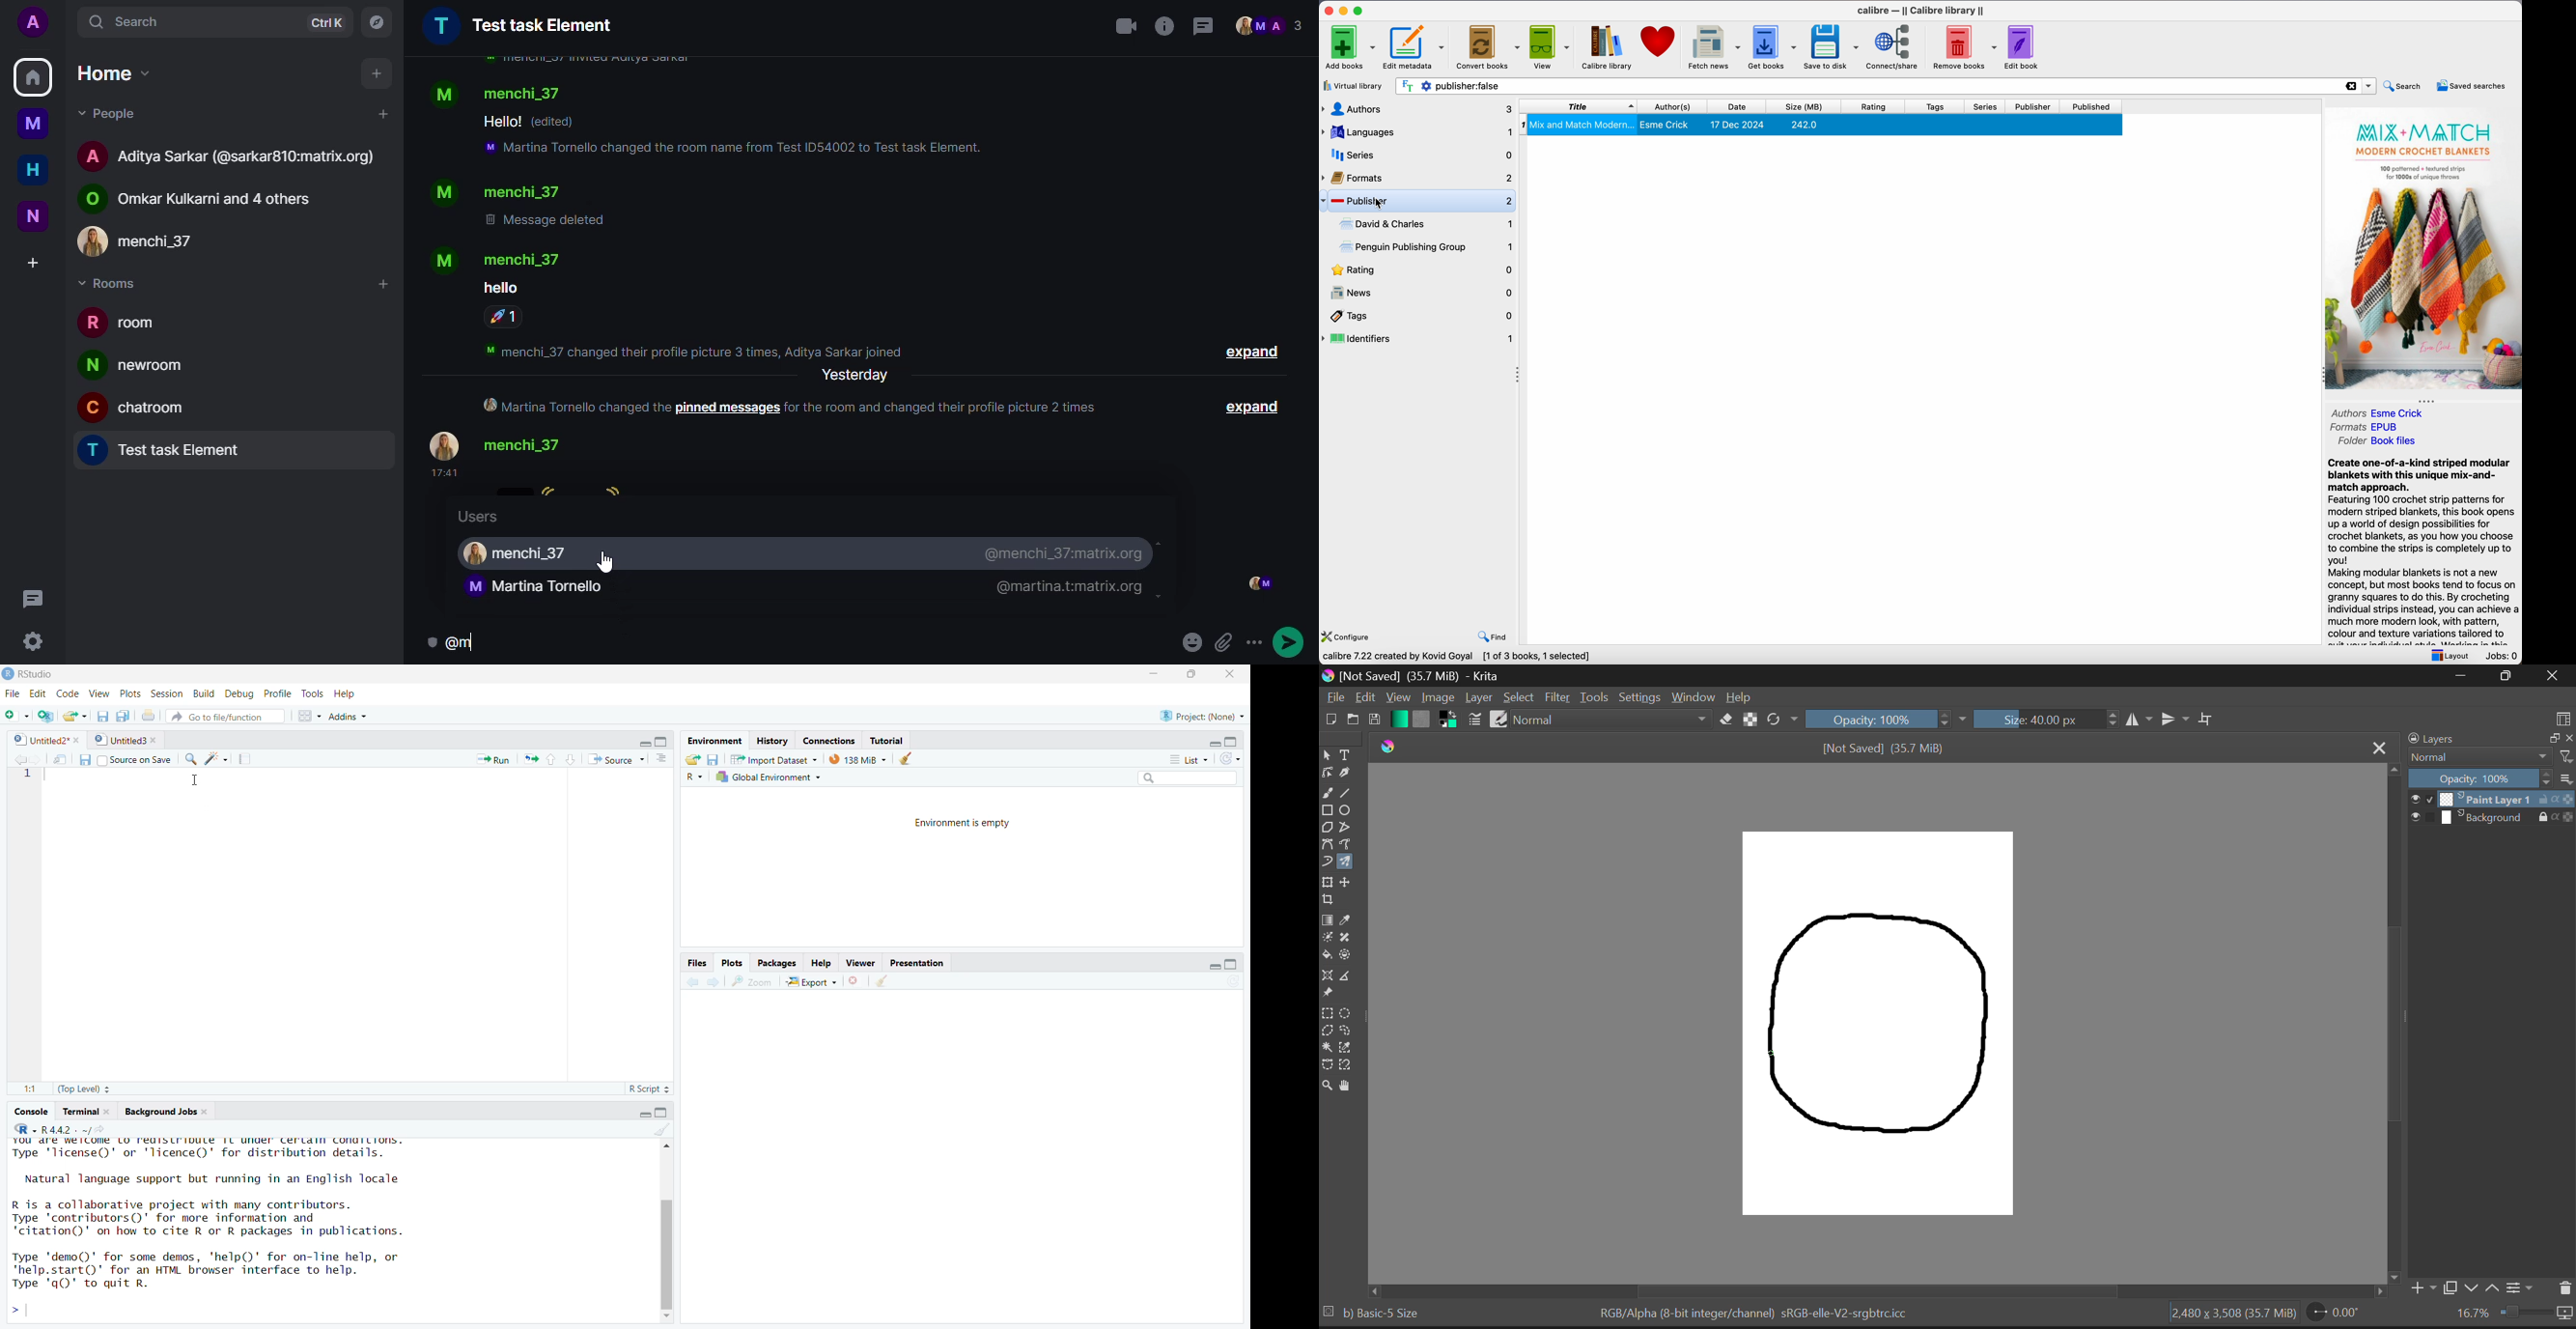 This screenshot has width=2576, height=1344. Describe the element at coordinates (172, 452) in the screenshot. I see `Test task element` at that location.